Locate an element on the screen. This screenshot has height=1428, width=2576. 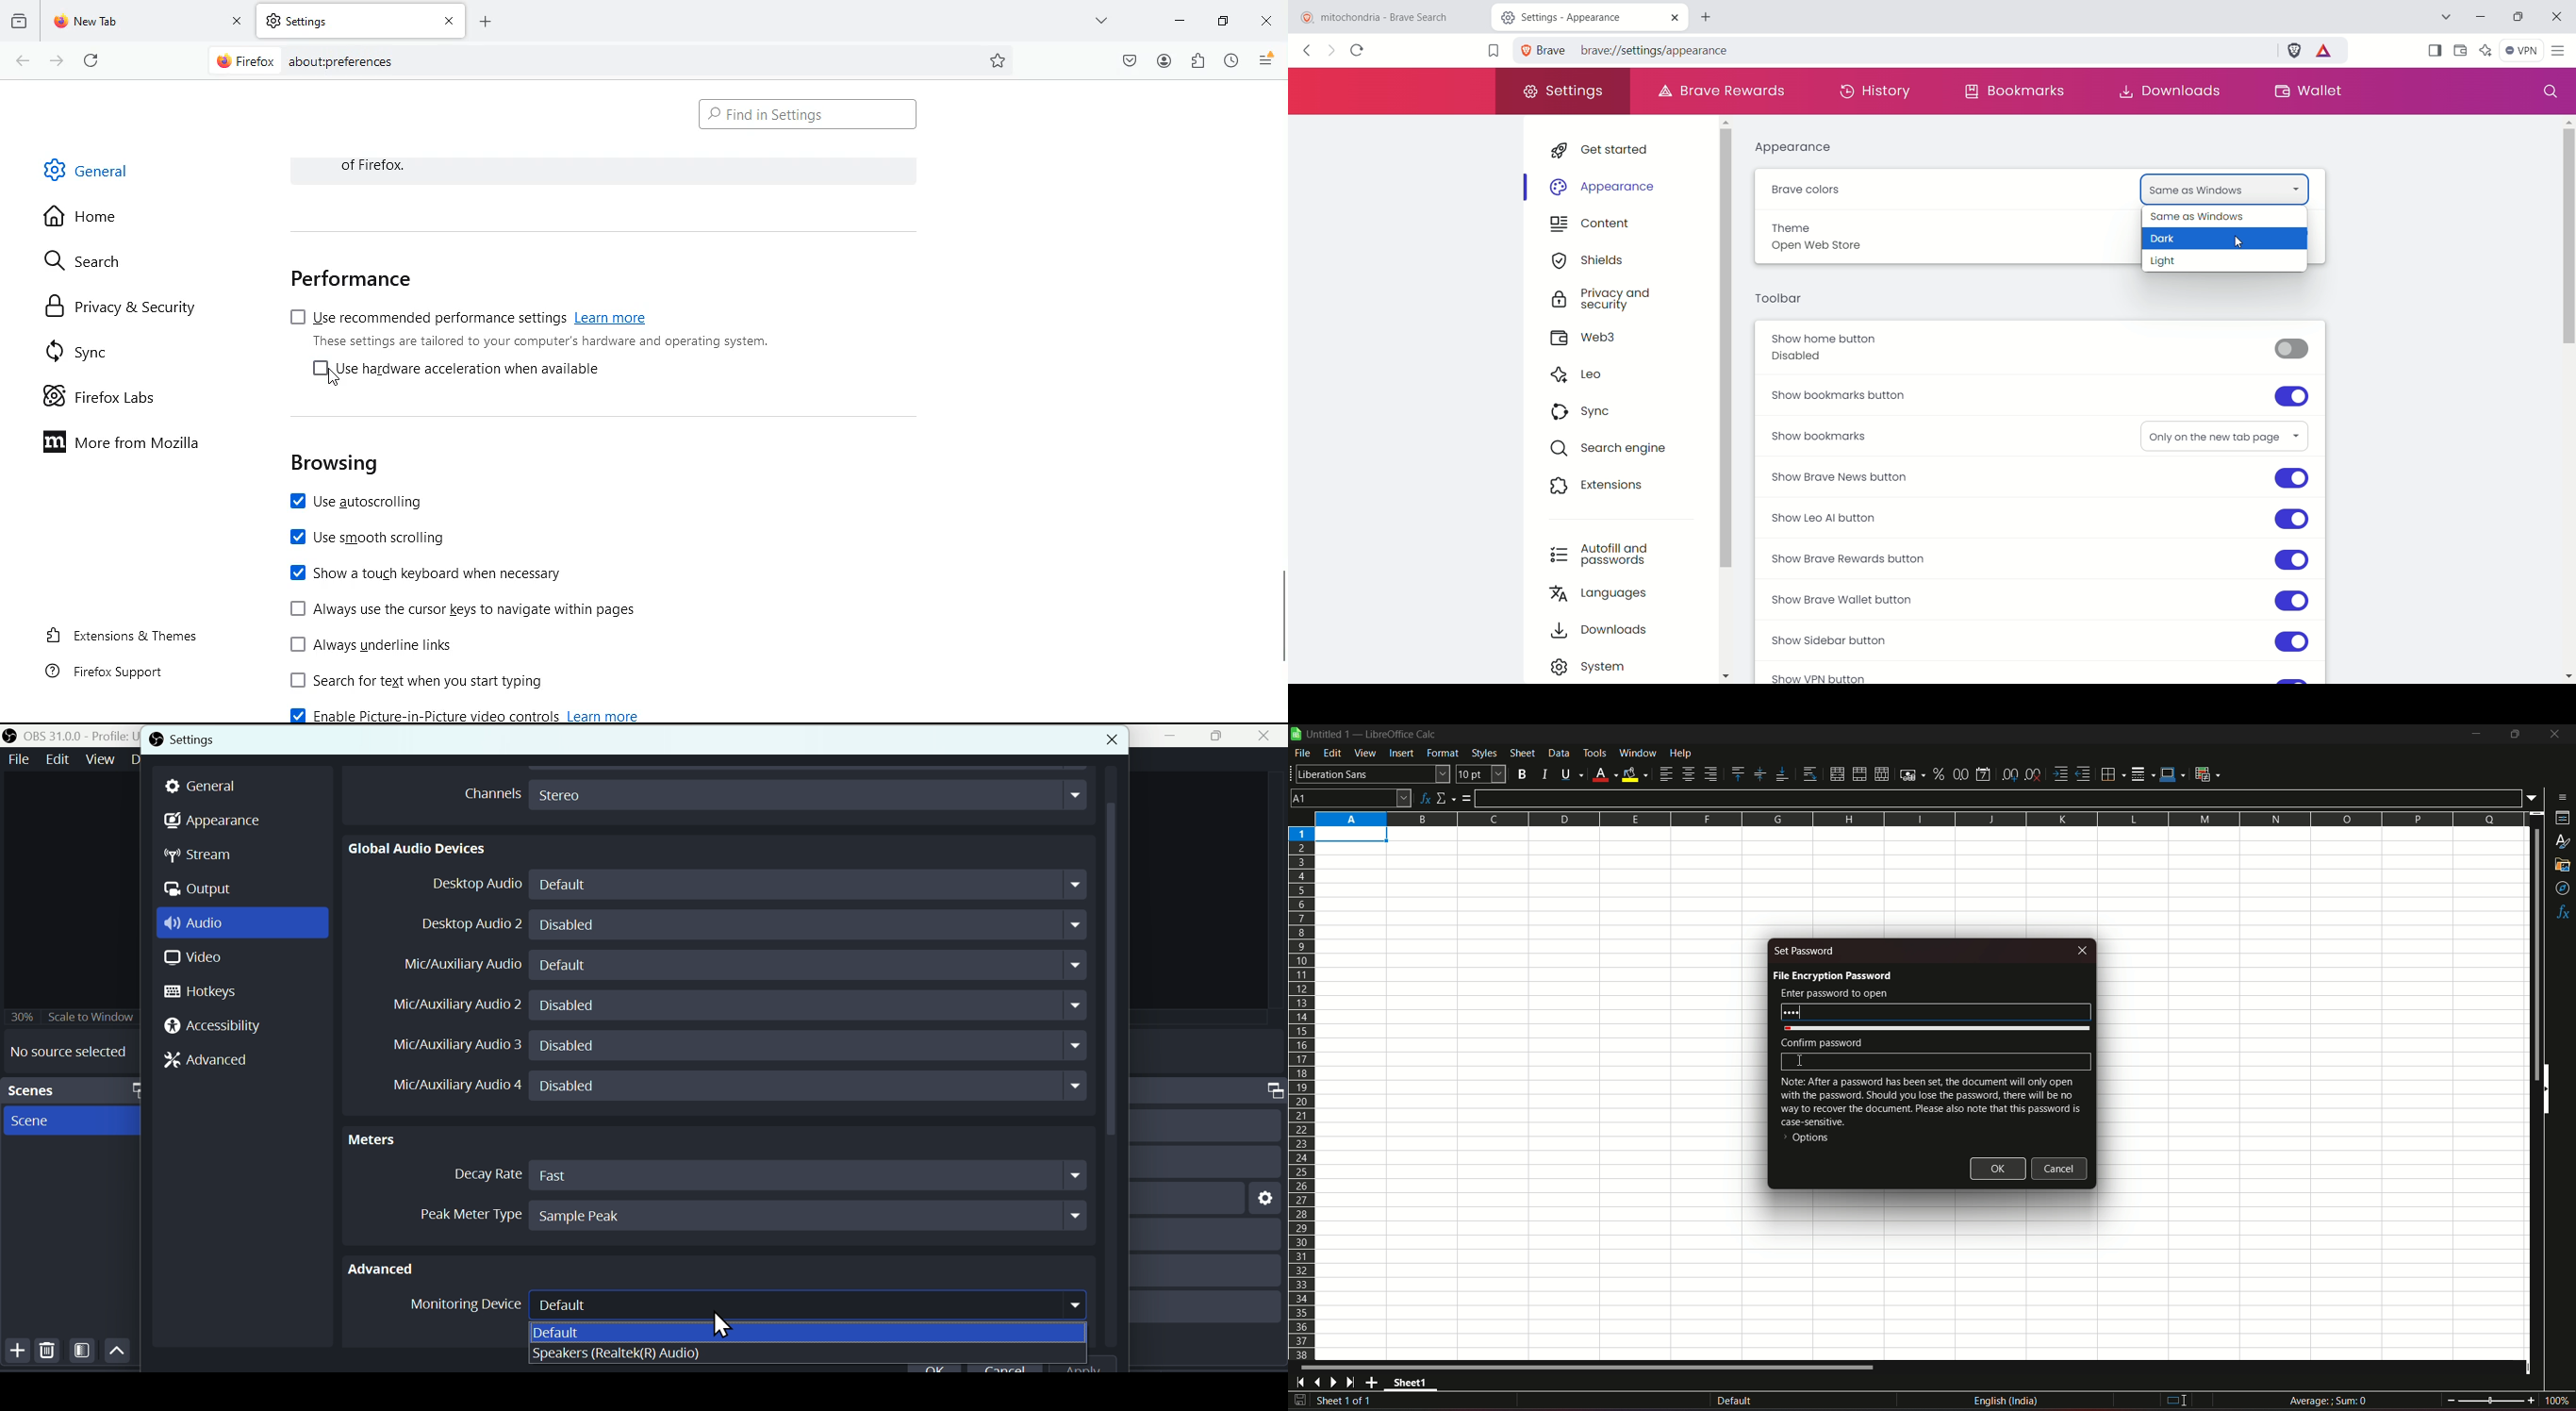
default is located at coordinates (1734, 1401).